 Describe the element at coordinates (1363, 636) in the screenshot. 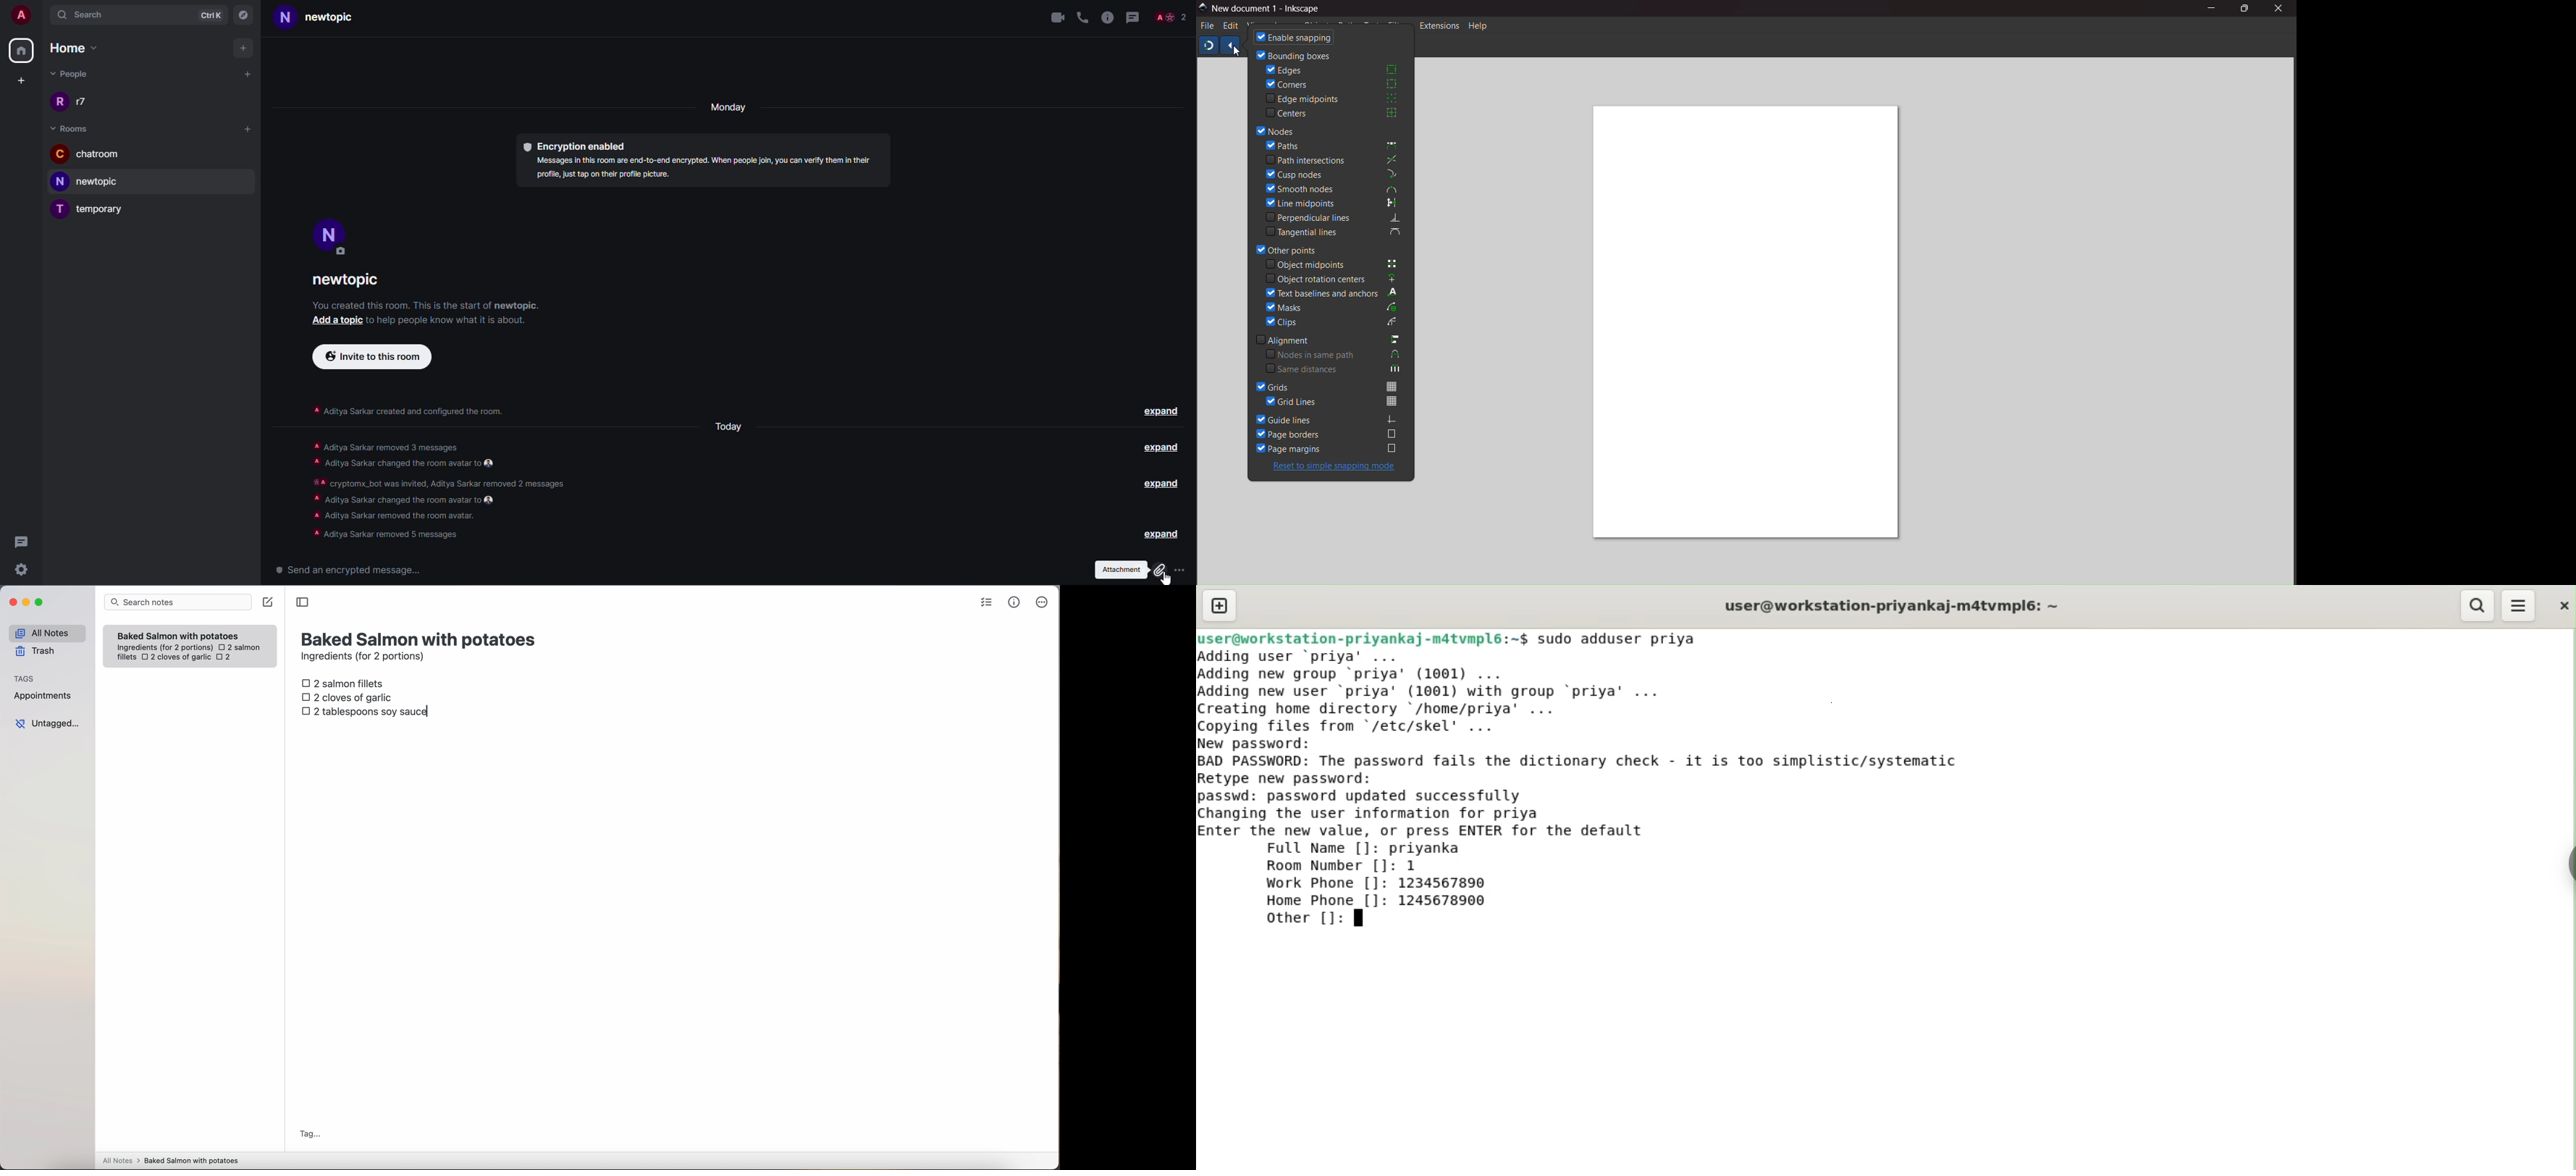

I see `user@workstation-priyankaj-m4tvmpl6:~$` at that location.